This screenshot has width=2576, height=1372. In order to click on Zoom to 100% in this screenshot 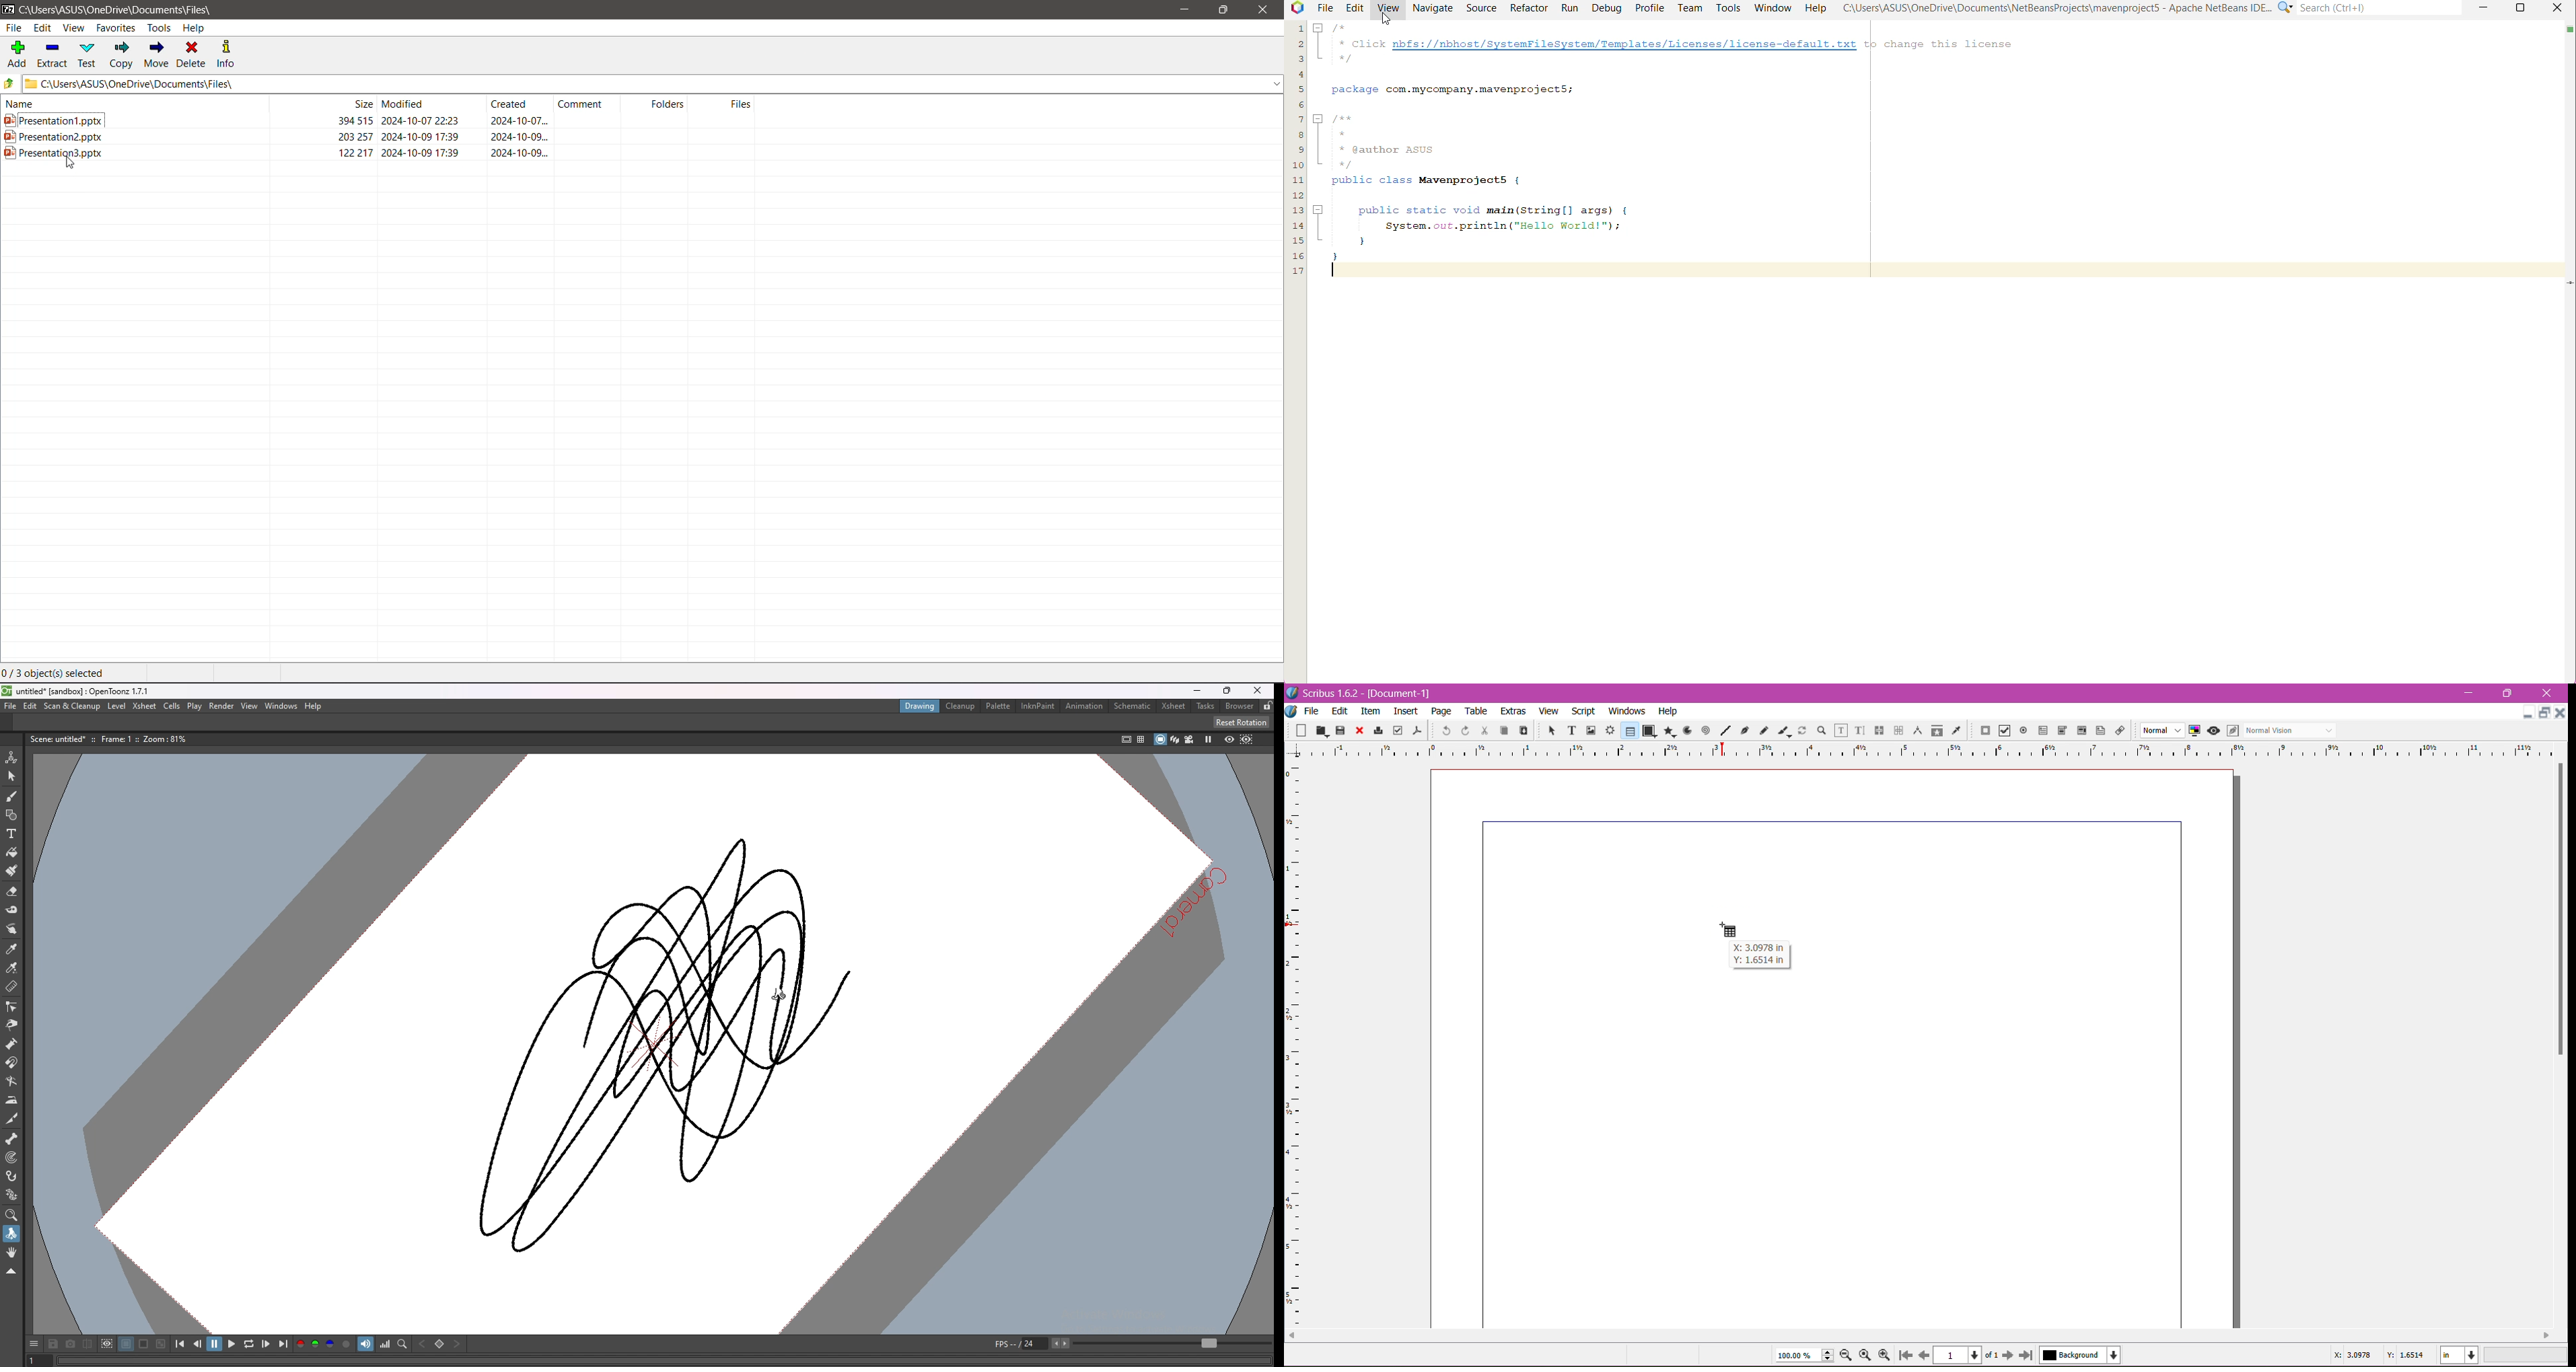, I will do `click(1867, 1356)`.